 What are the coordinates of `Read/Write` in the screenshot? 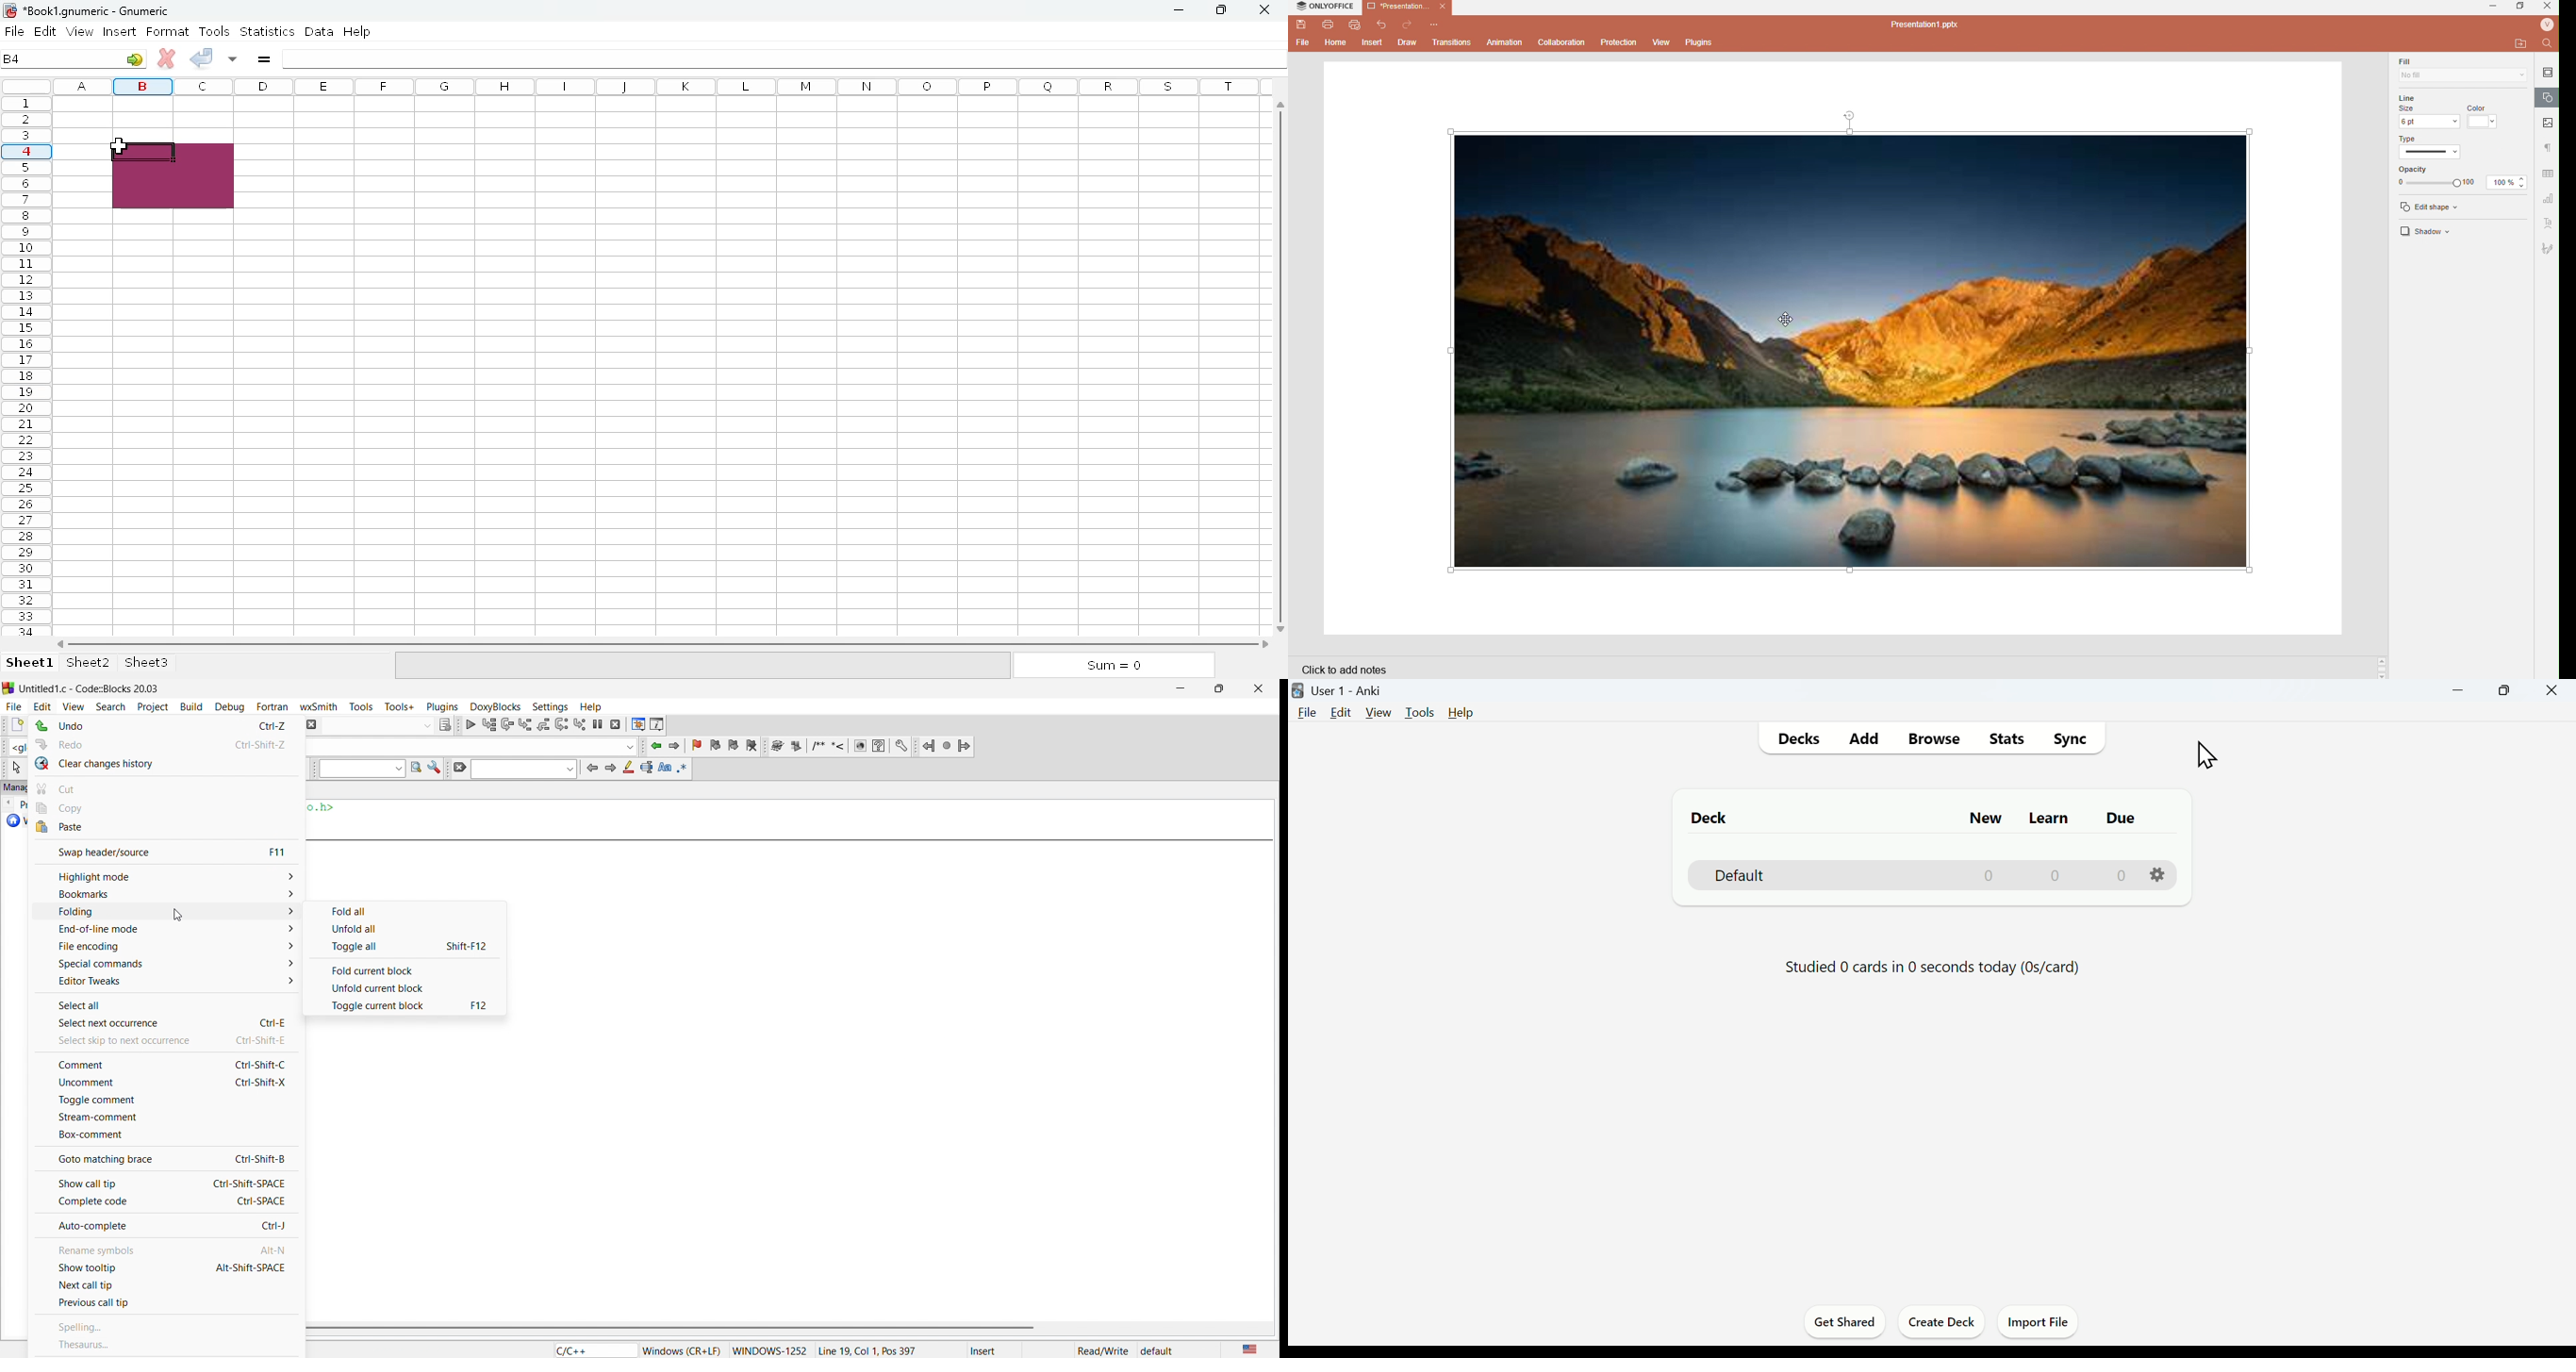 It's located at (1104, 1349).